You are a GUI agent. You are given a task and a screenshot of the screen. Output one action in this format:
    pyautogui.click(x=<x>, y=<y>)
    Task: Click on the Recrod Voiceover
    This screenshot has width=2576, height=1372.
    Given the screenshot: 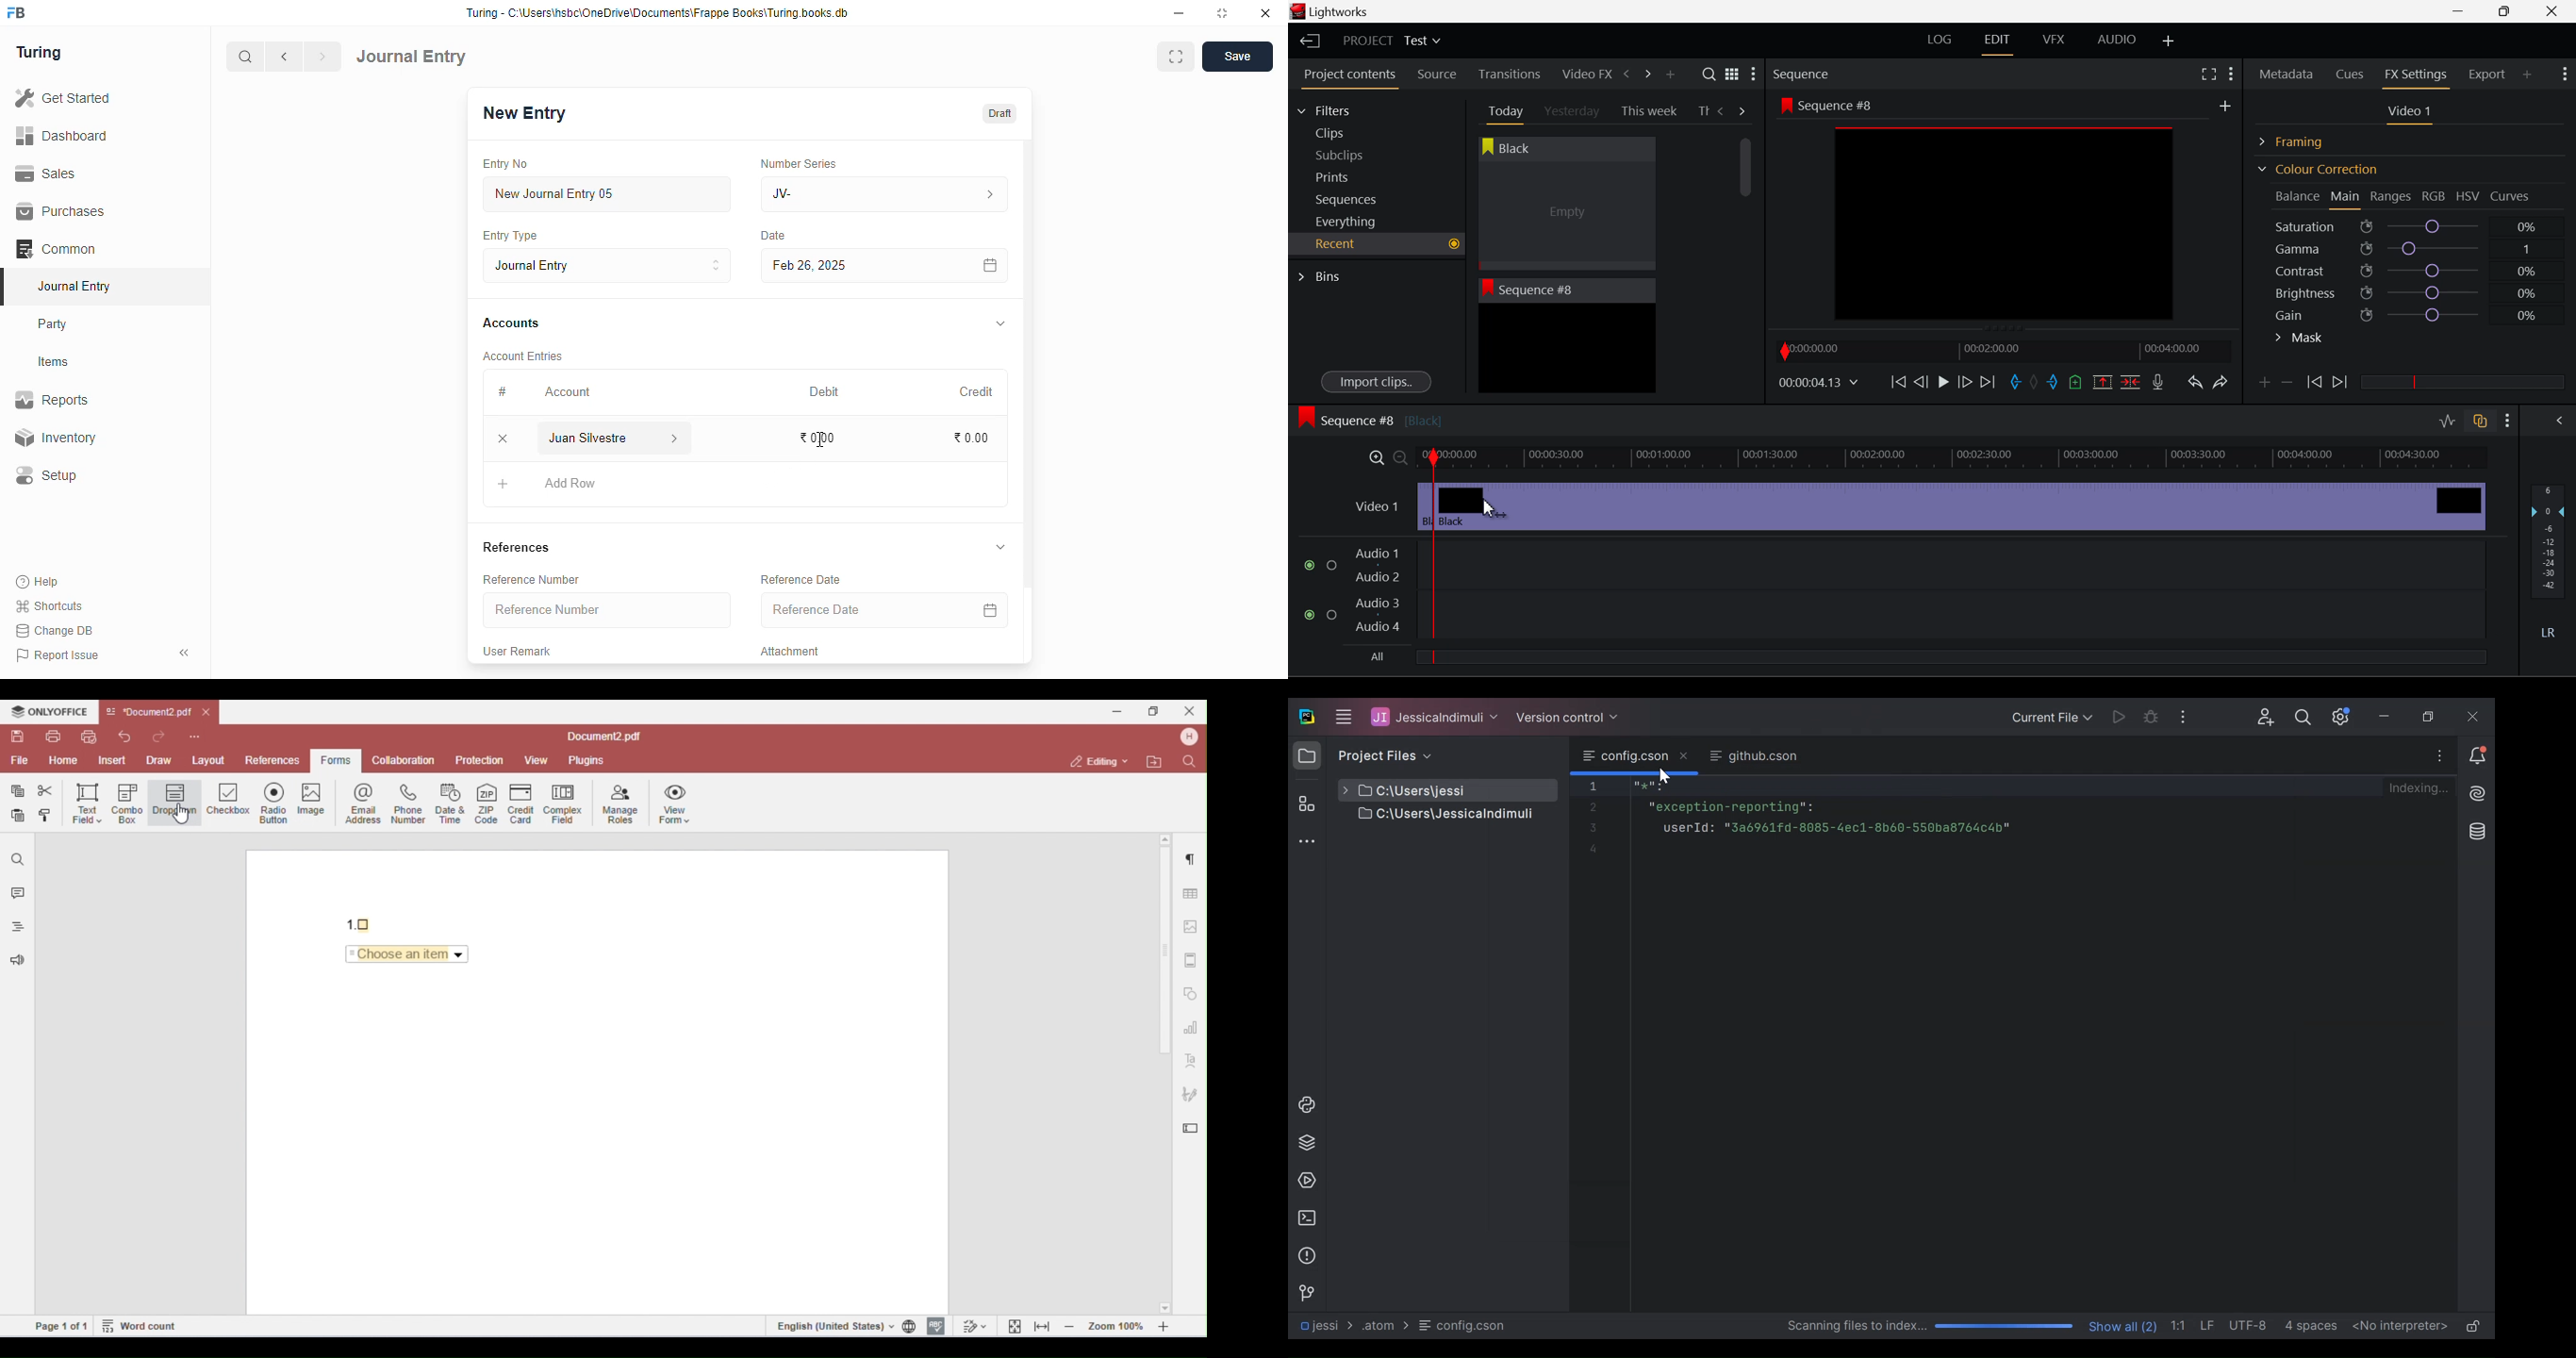 What is the action you would take?
    pyautogui.click(x=2157, y=382)
    